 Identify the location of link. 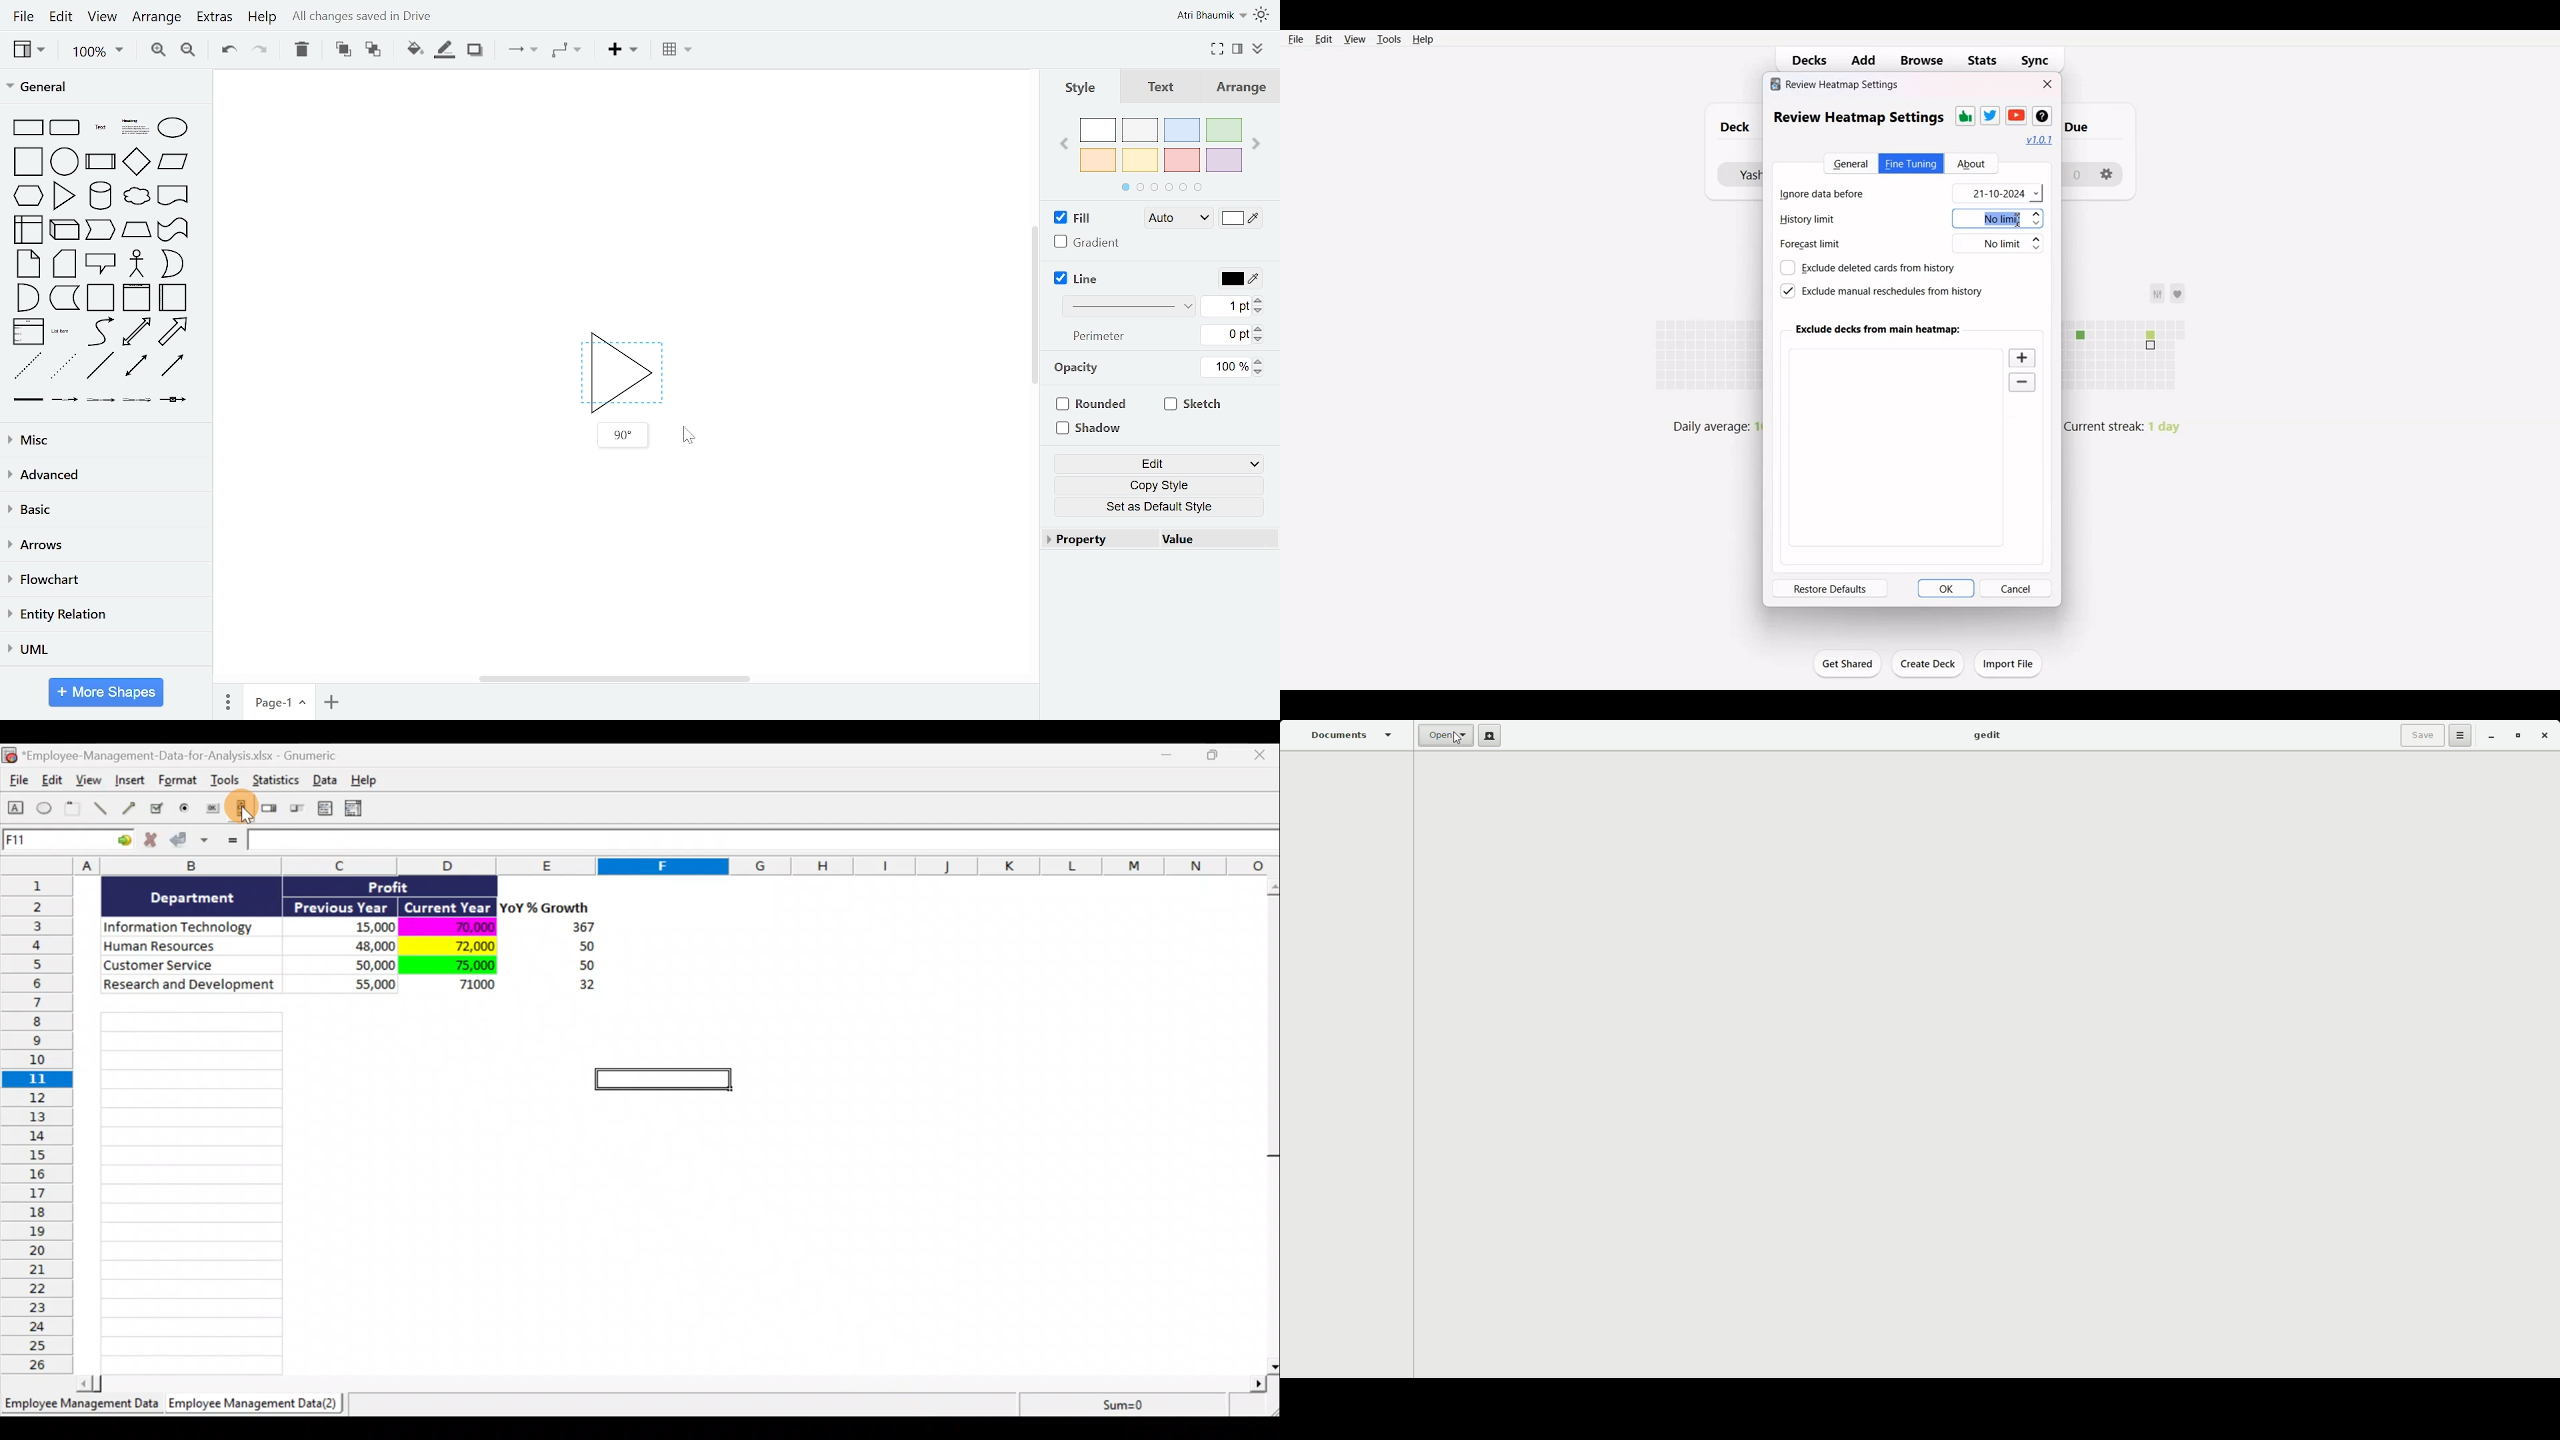
(27, 402).